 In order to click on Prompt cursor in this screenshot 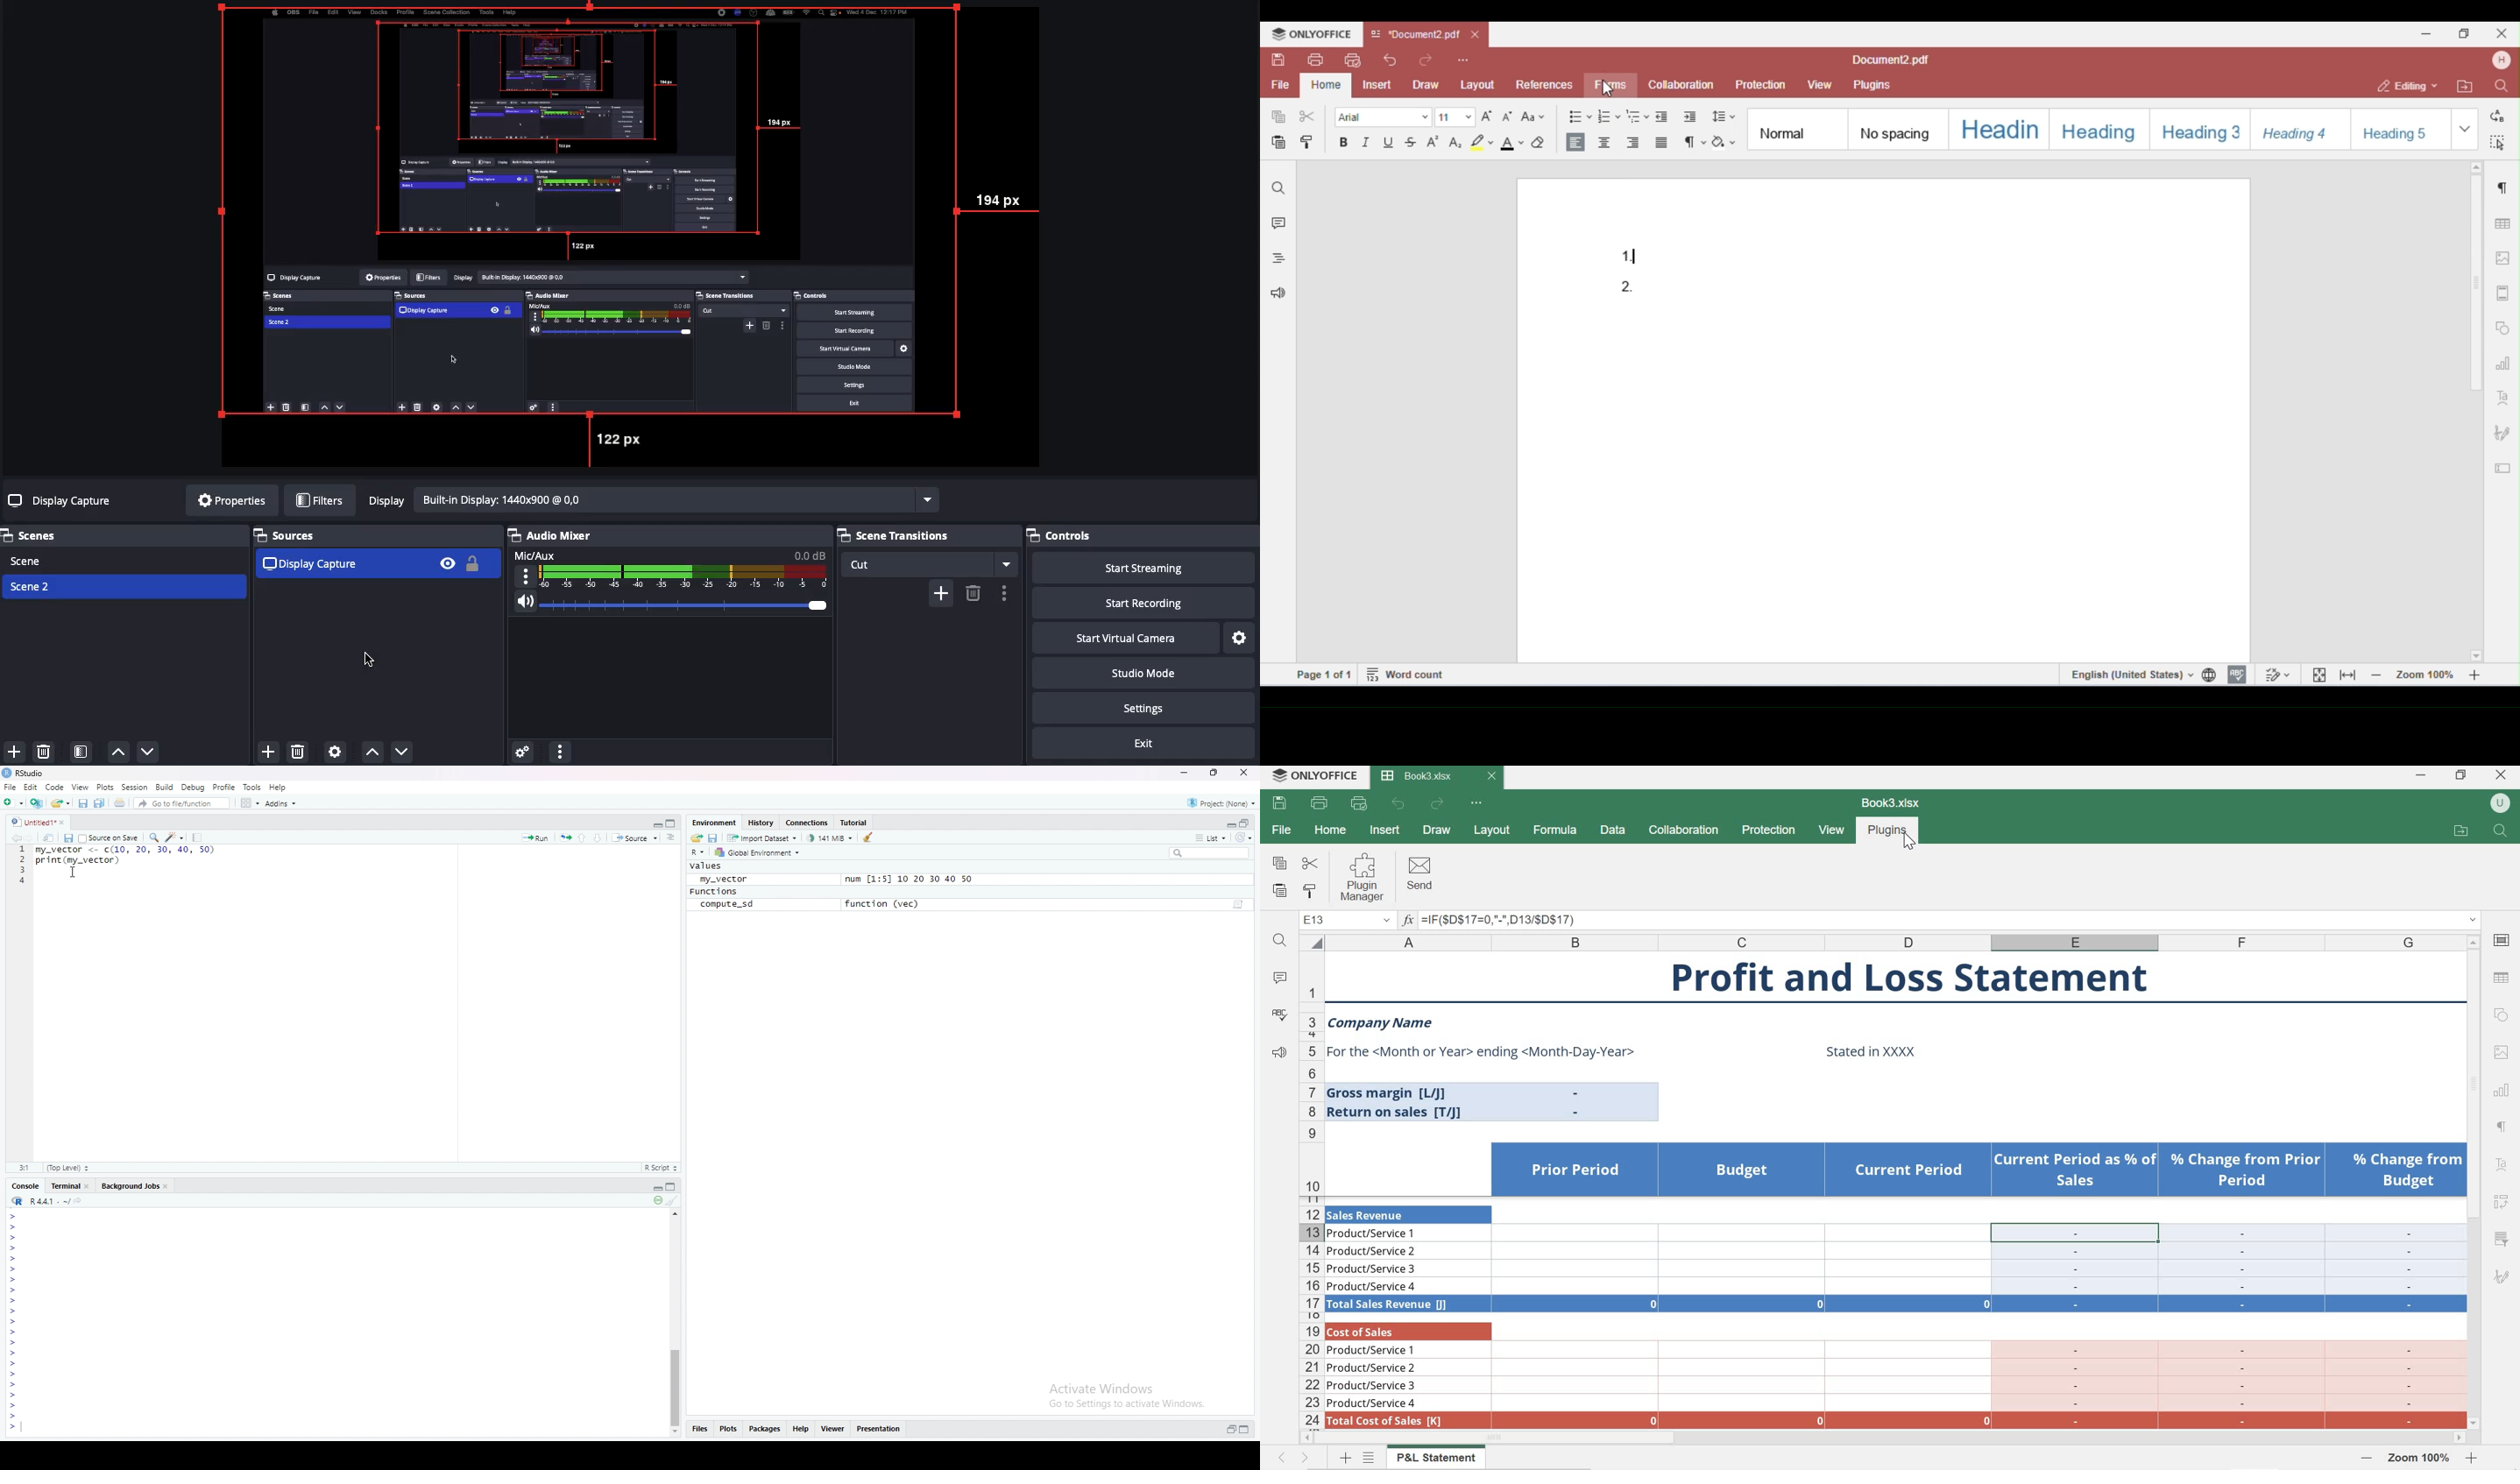, I will do `click(12, 1428)`.